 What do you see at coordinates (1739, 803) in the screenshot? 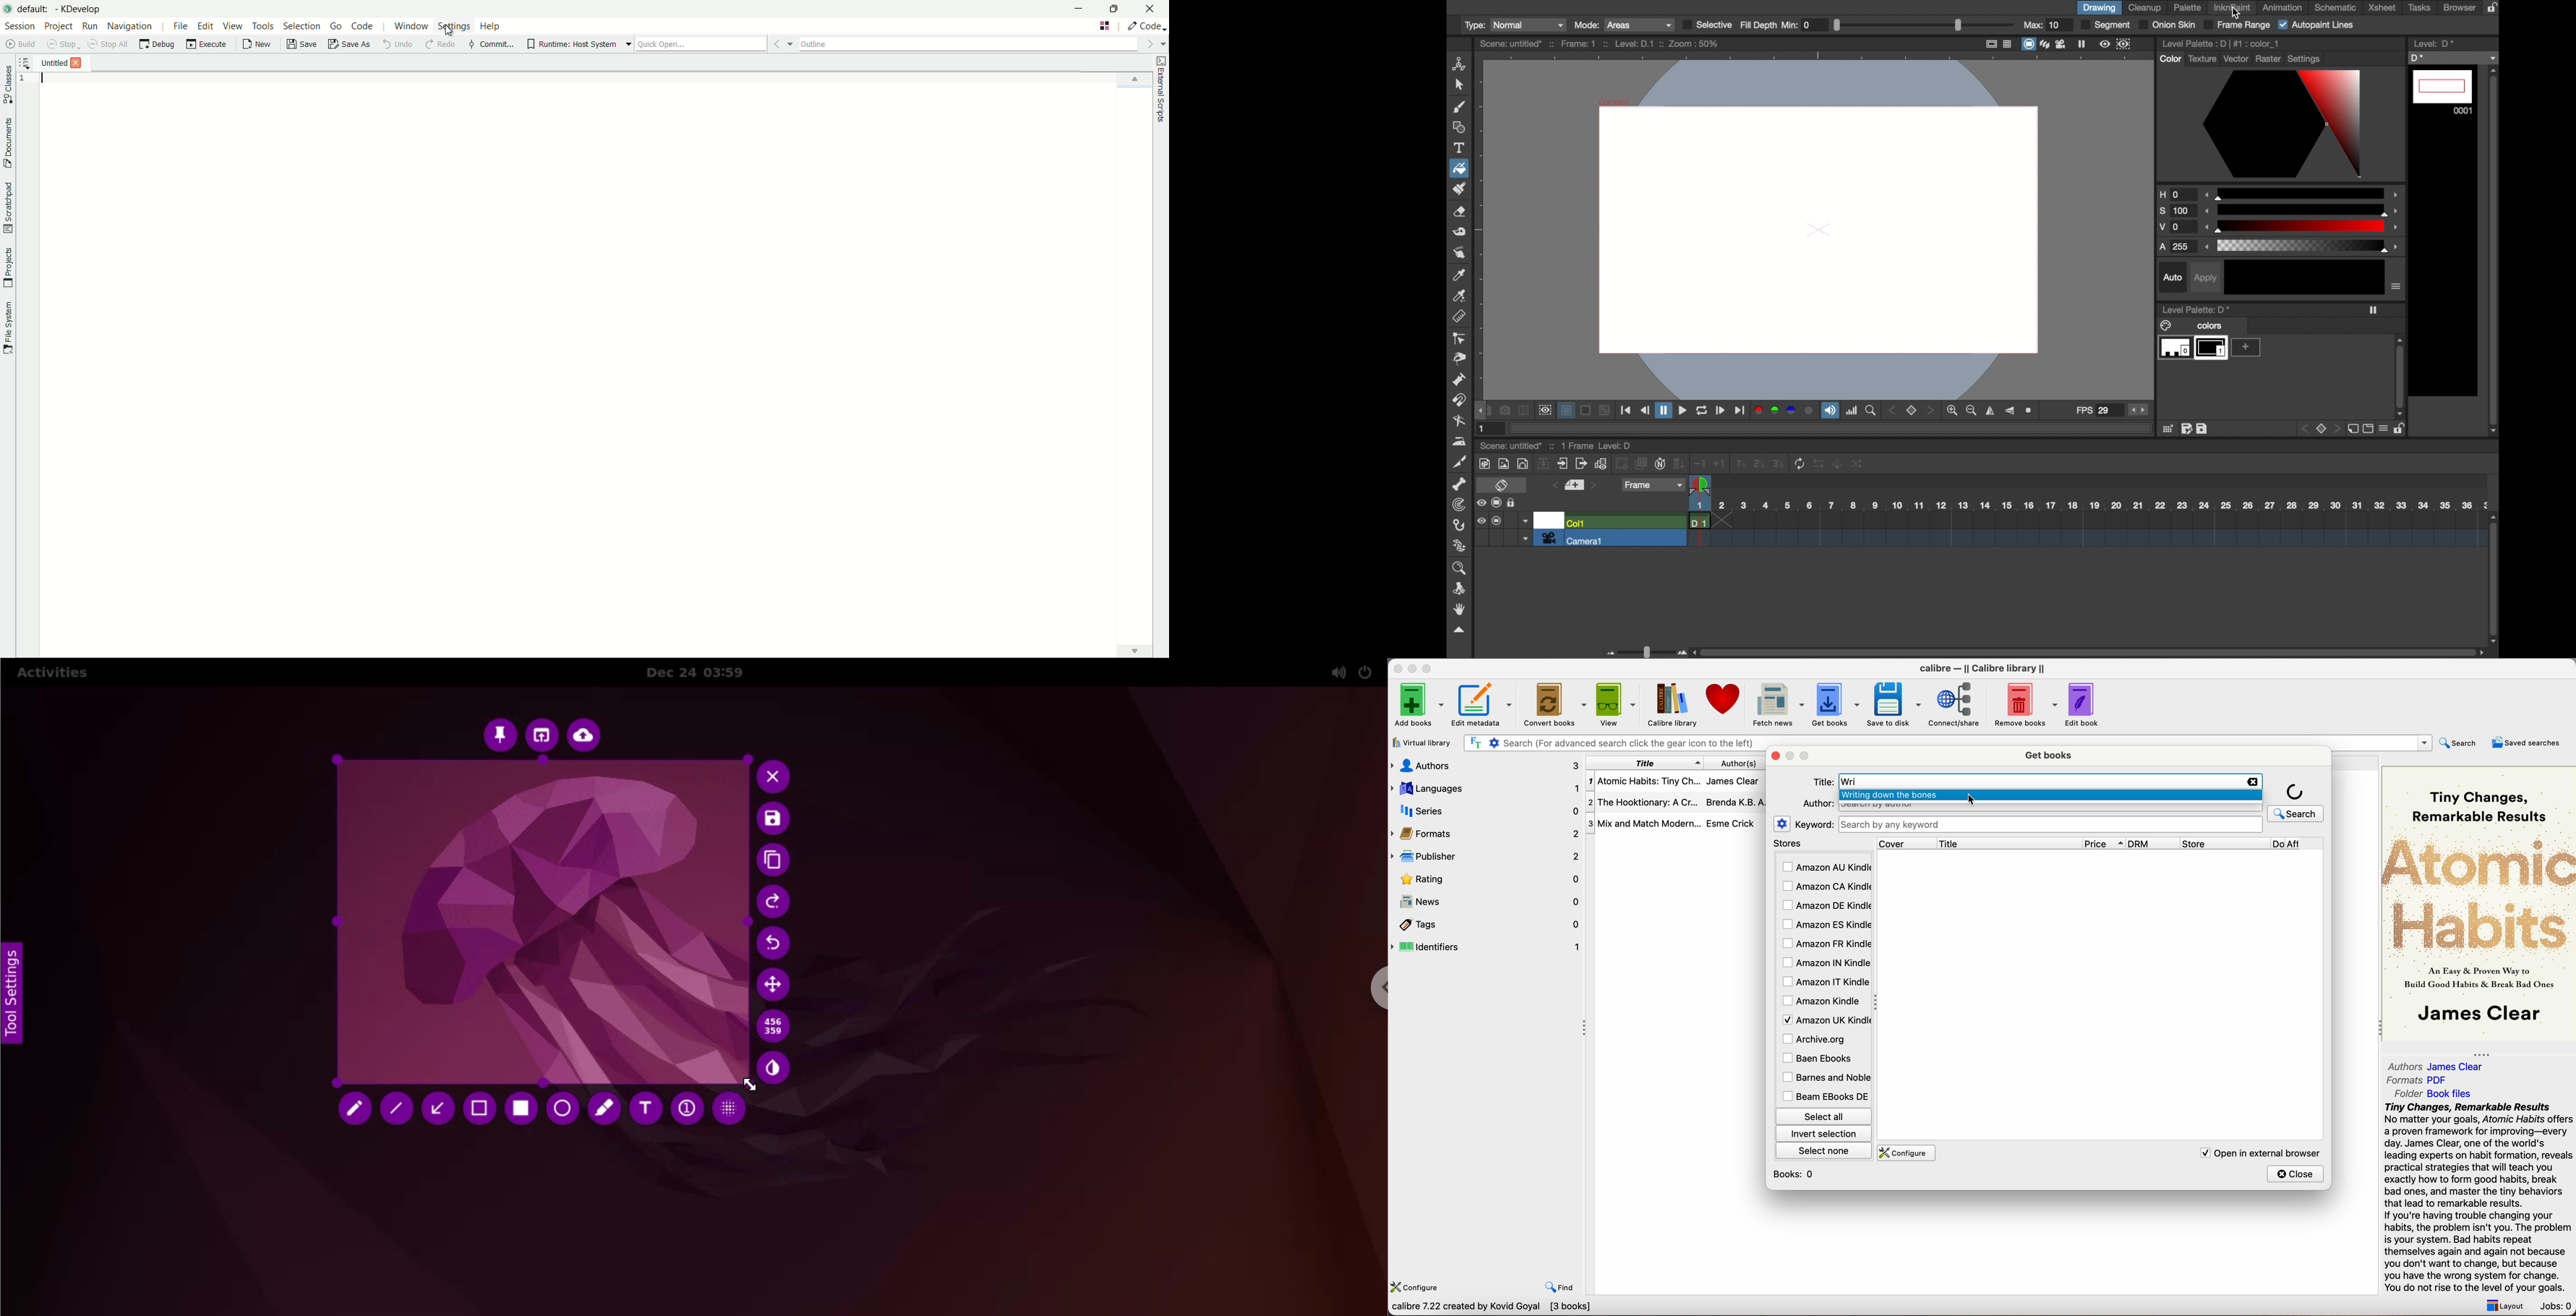
I see `Brenda K.B.A...` at bounding box center [1739, 803].